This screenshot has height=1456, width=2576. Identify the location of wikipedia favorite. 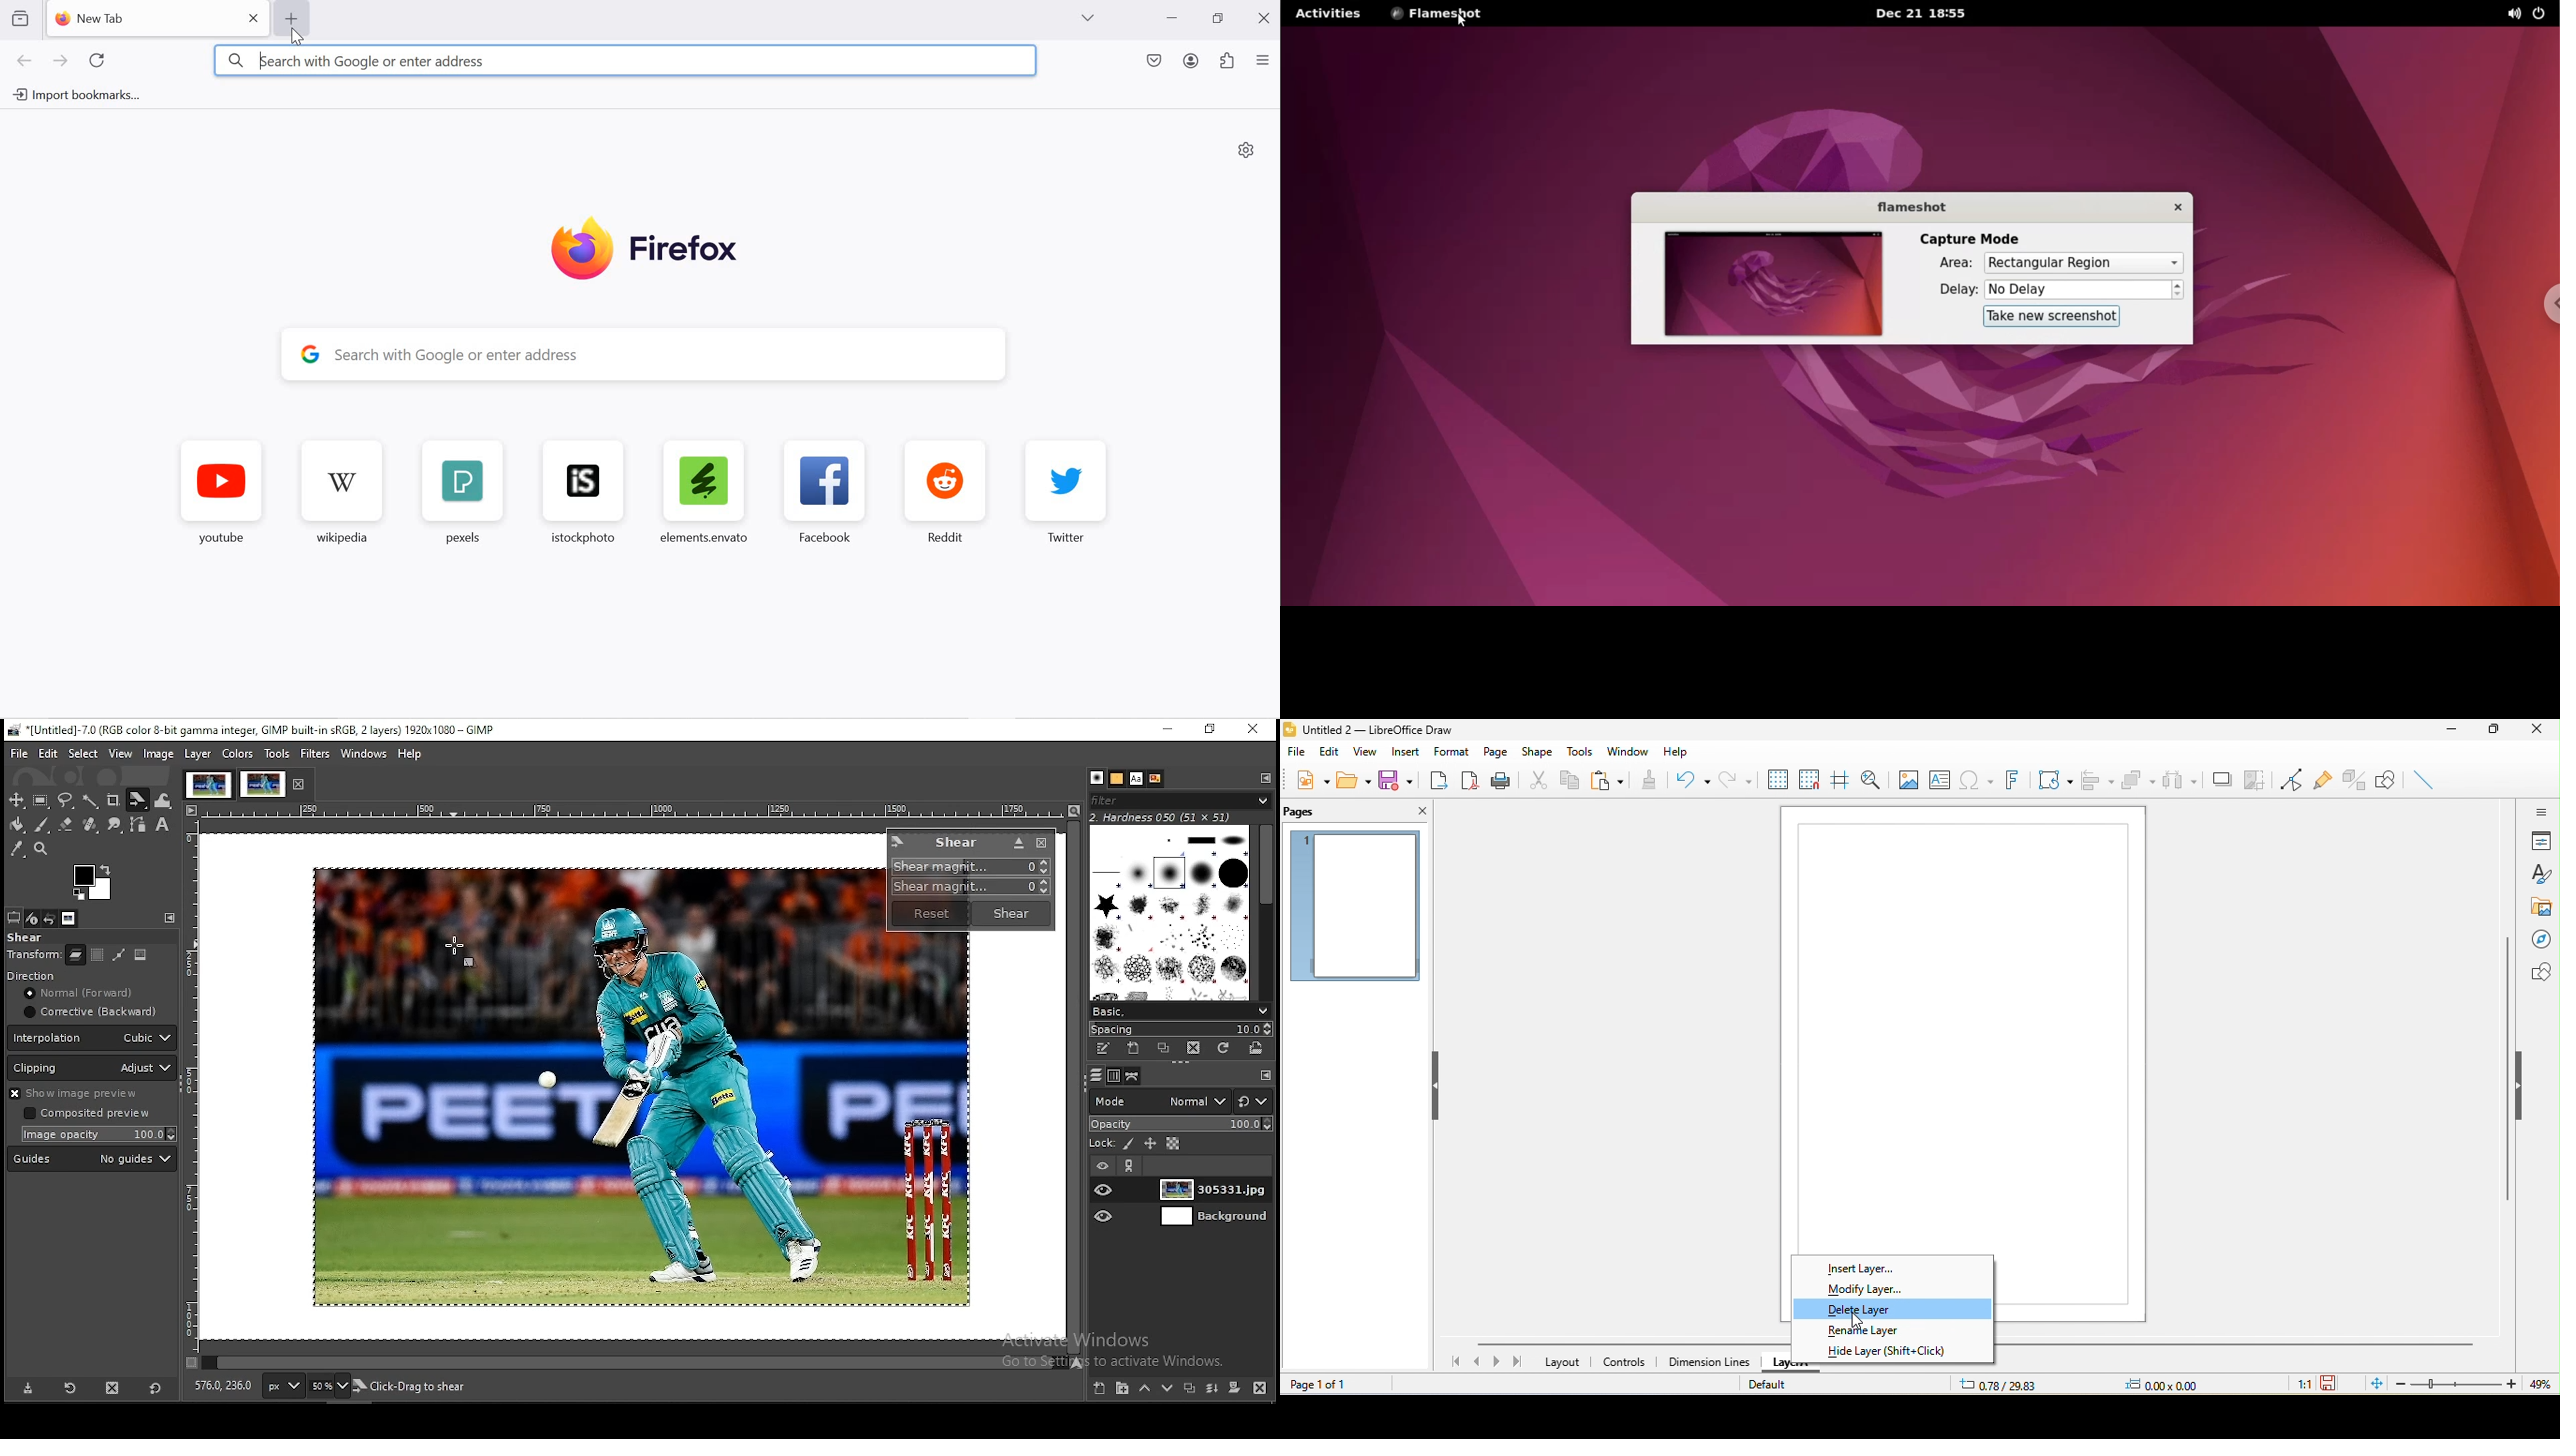
(344, 495).